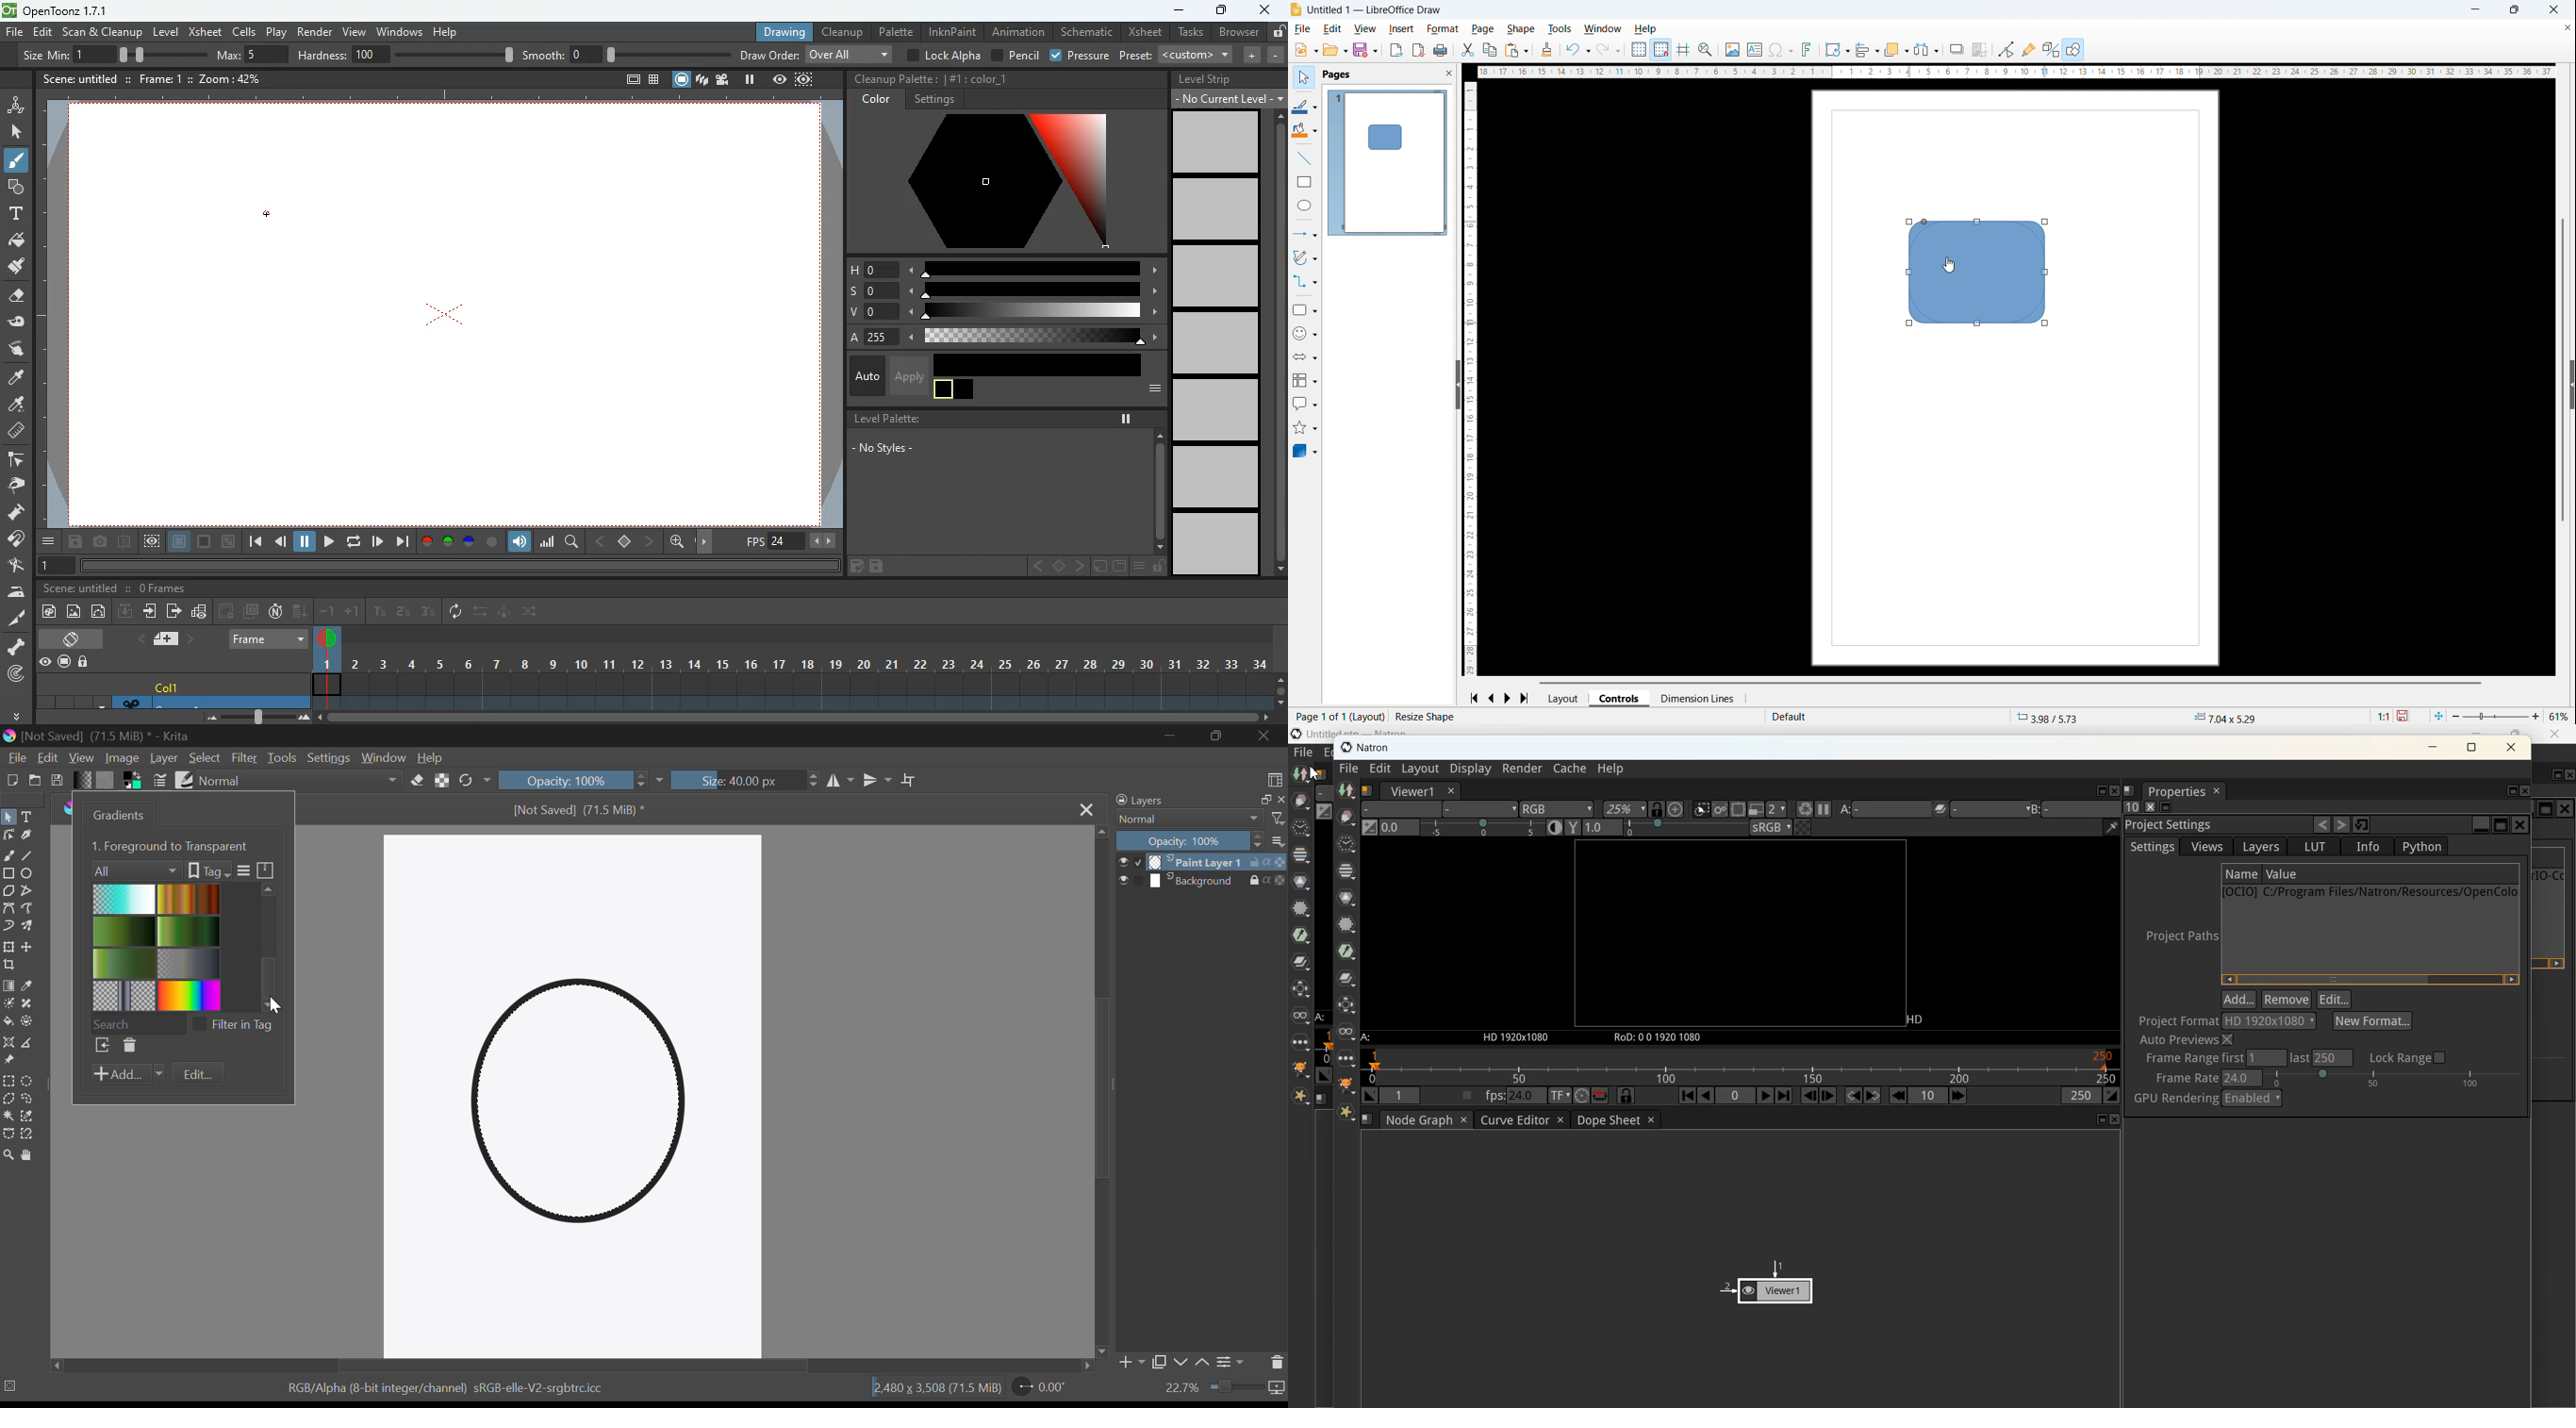 The image size is (2576, 1428). I want to click on close , so click(2553, 9).